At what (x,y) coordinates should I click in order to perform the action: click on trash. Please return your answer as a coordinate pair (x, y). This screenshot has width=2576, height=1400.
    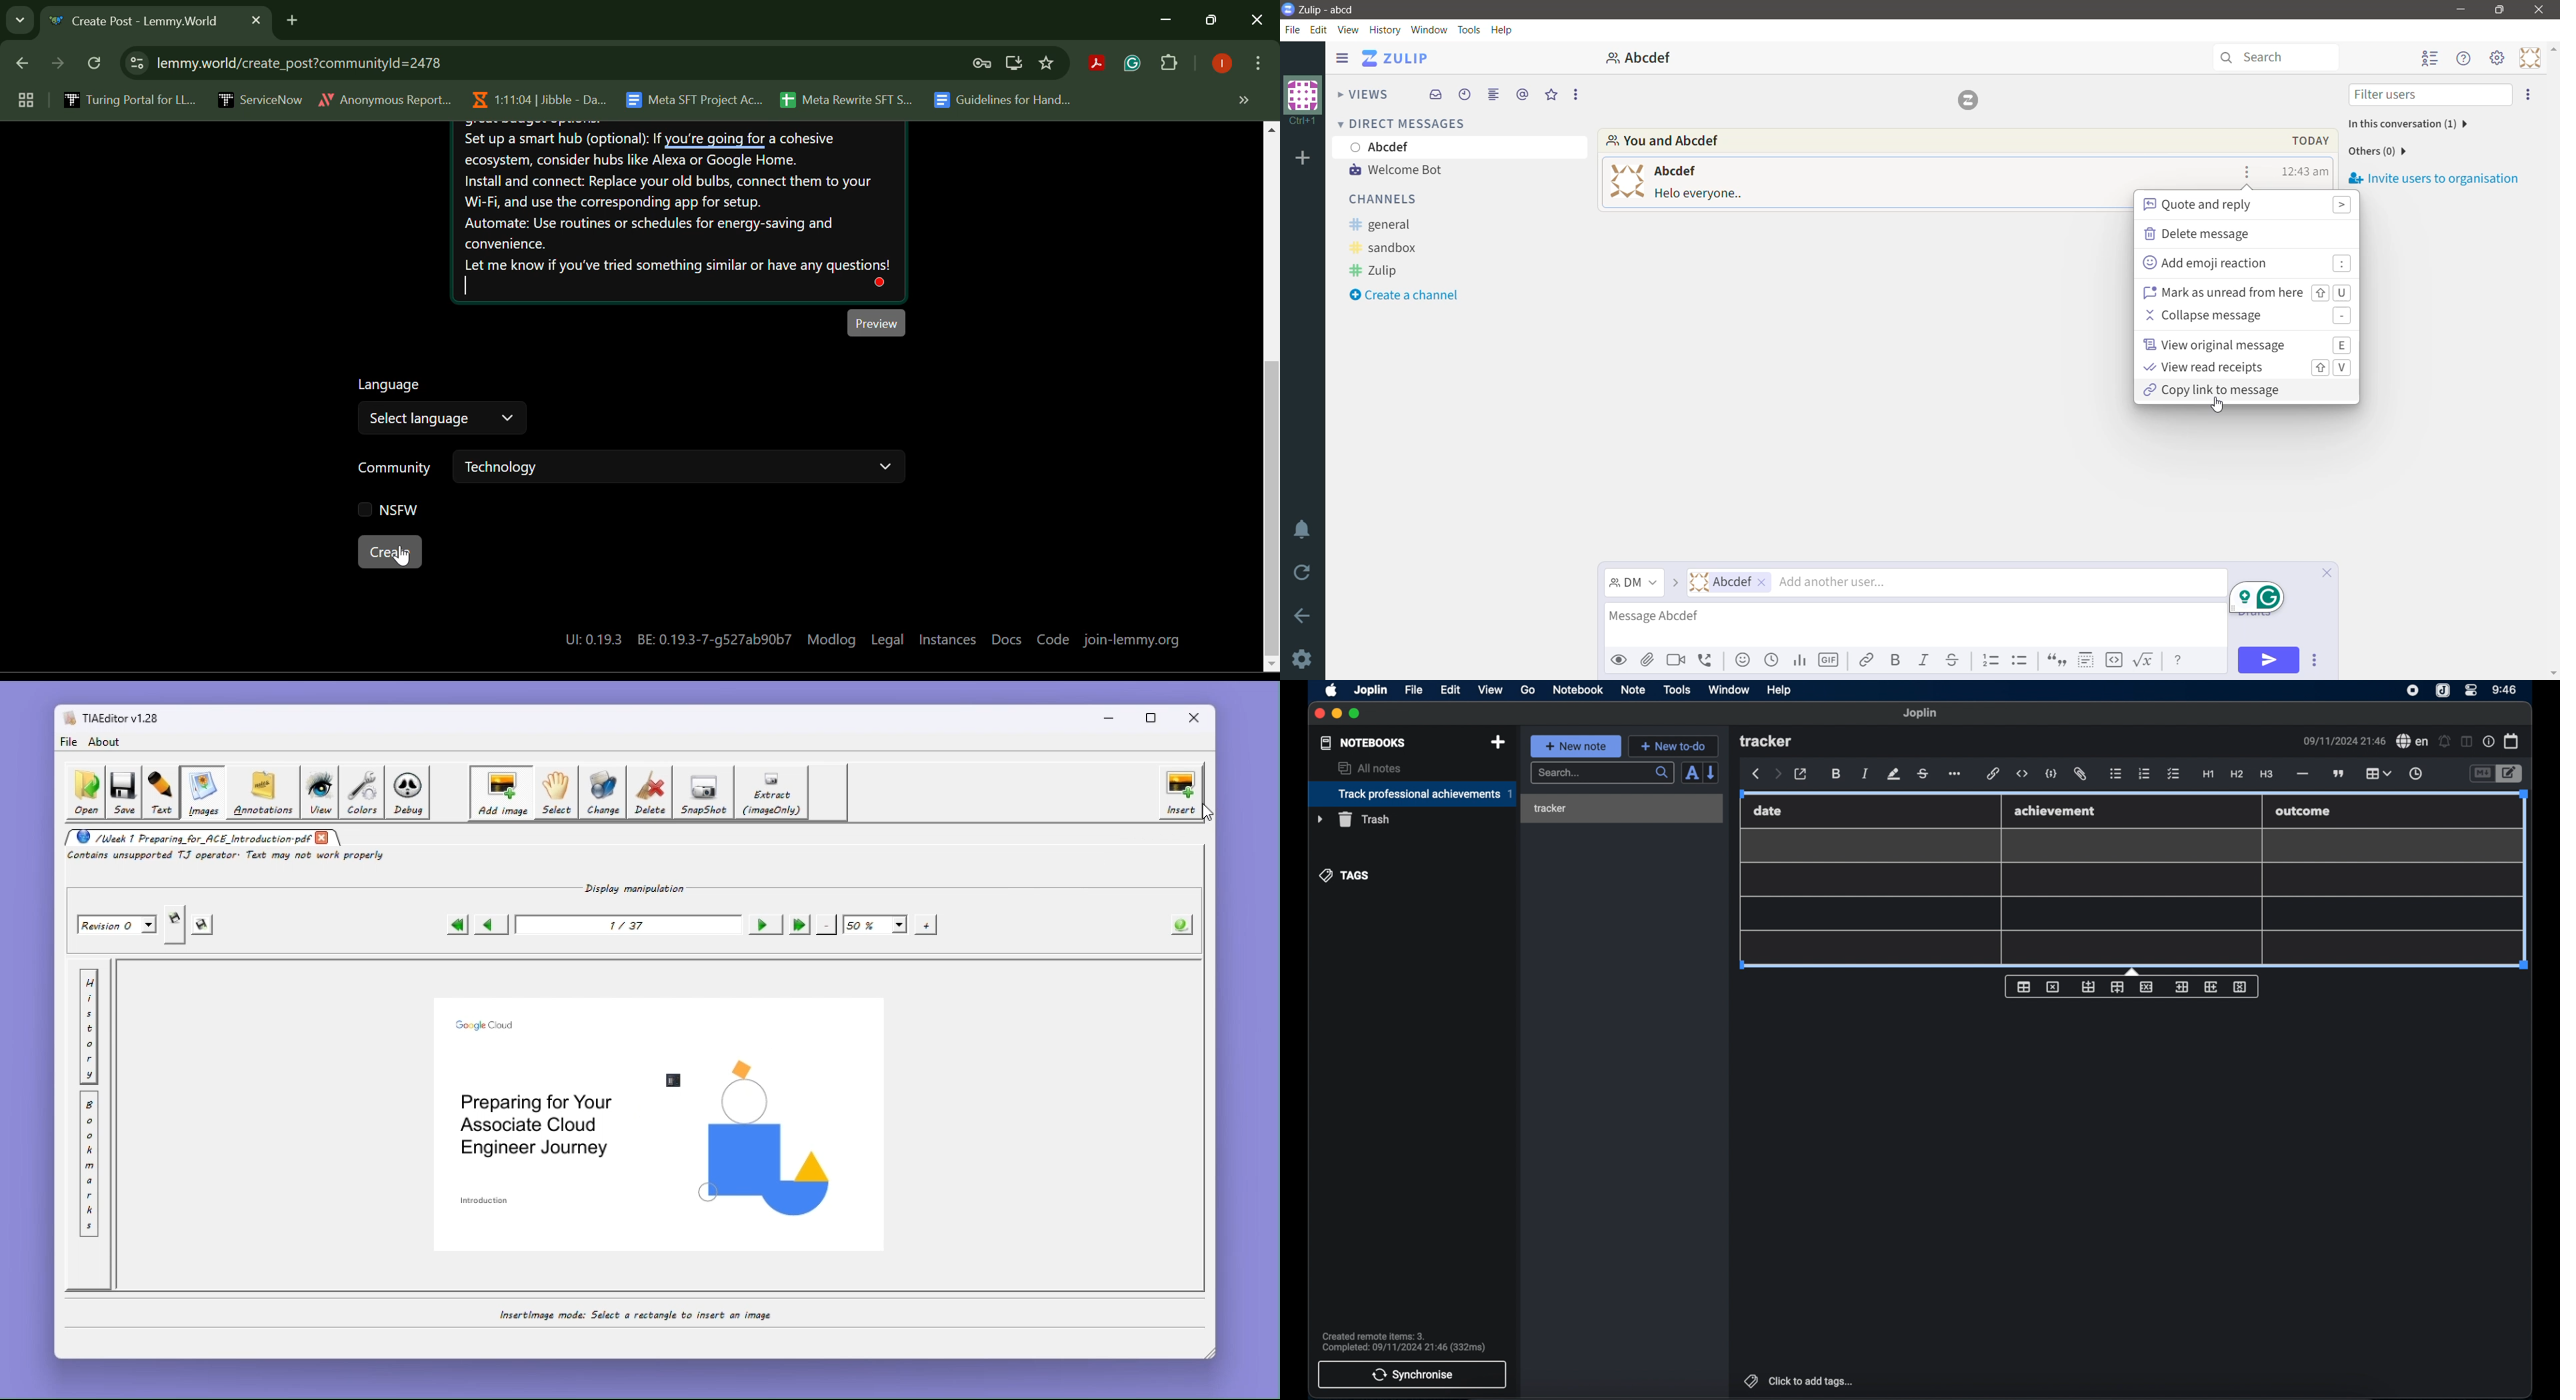
    Looking at the image, I should click on (1353, 819).